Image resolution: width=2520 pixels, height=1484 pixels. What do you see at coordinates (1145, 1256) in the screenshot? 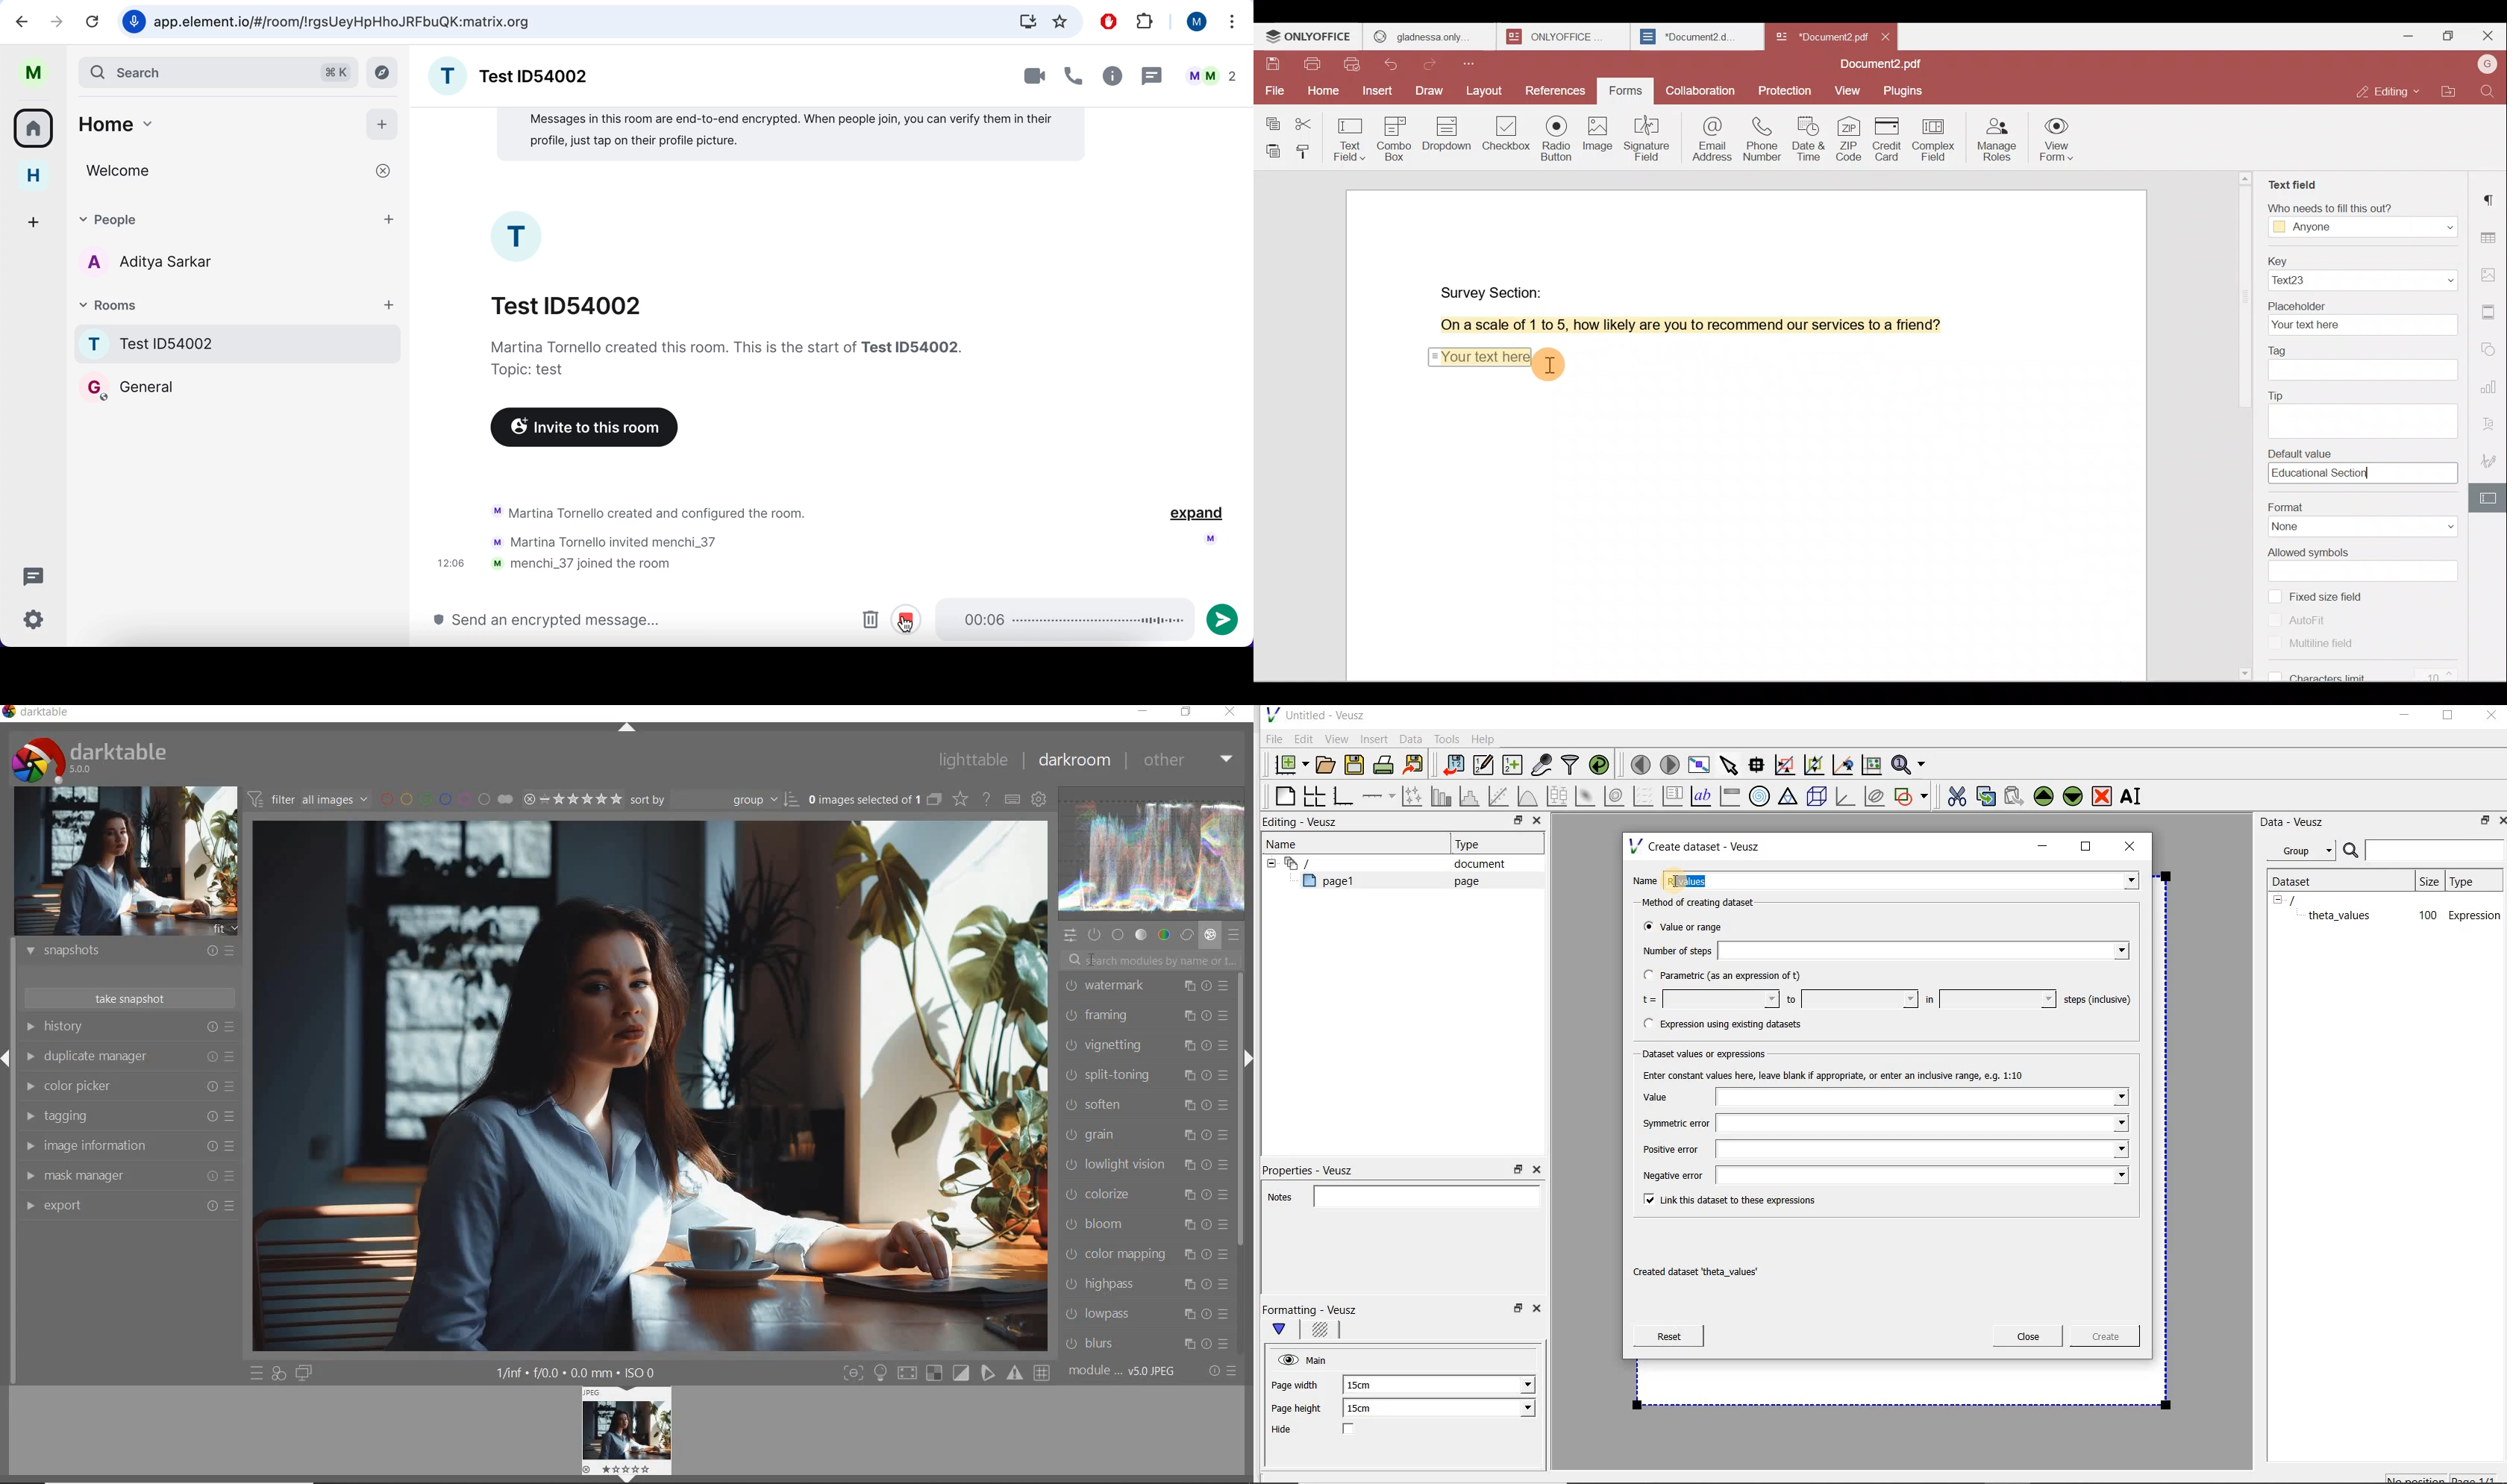
I see `color mapping` at bounding box center [1145, 1256].